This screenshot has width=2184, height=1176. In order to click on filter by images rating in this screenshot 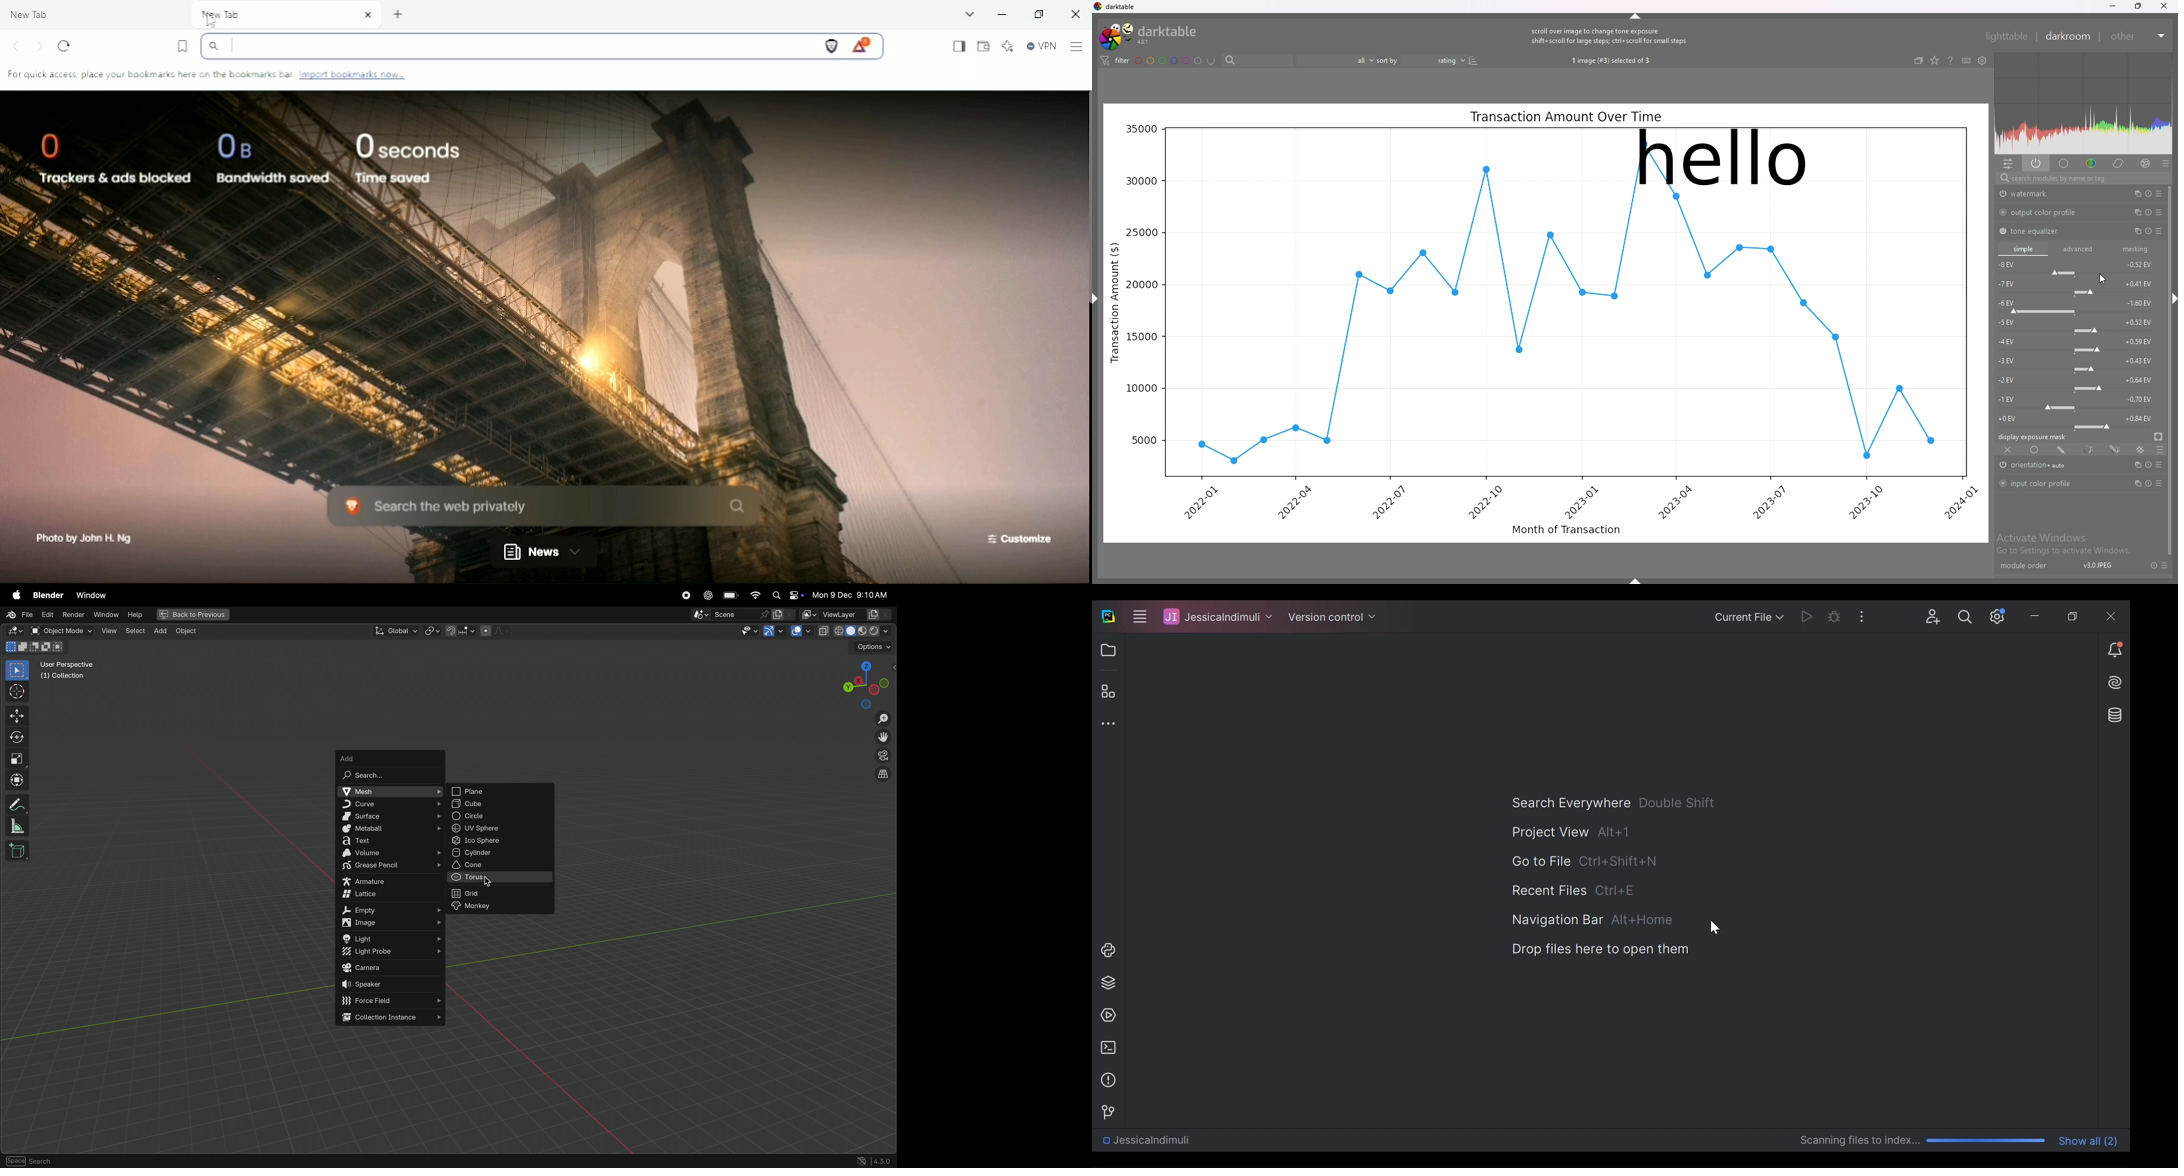, I will do `click(1335, 61)`.